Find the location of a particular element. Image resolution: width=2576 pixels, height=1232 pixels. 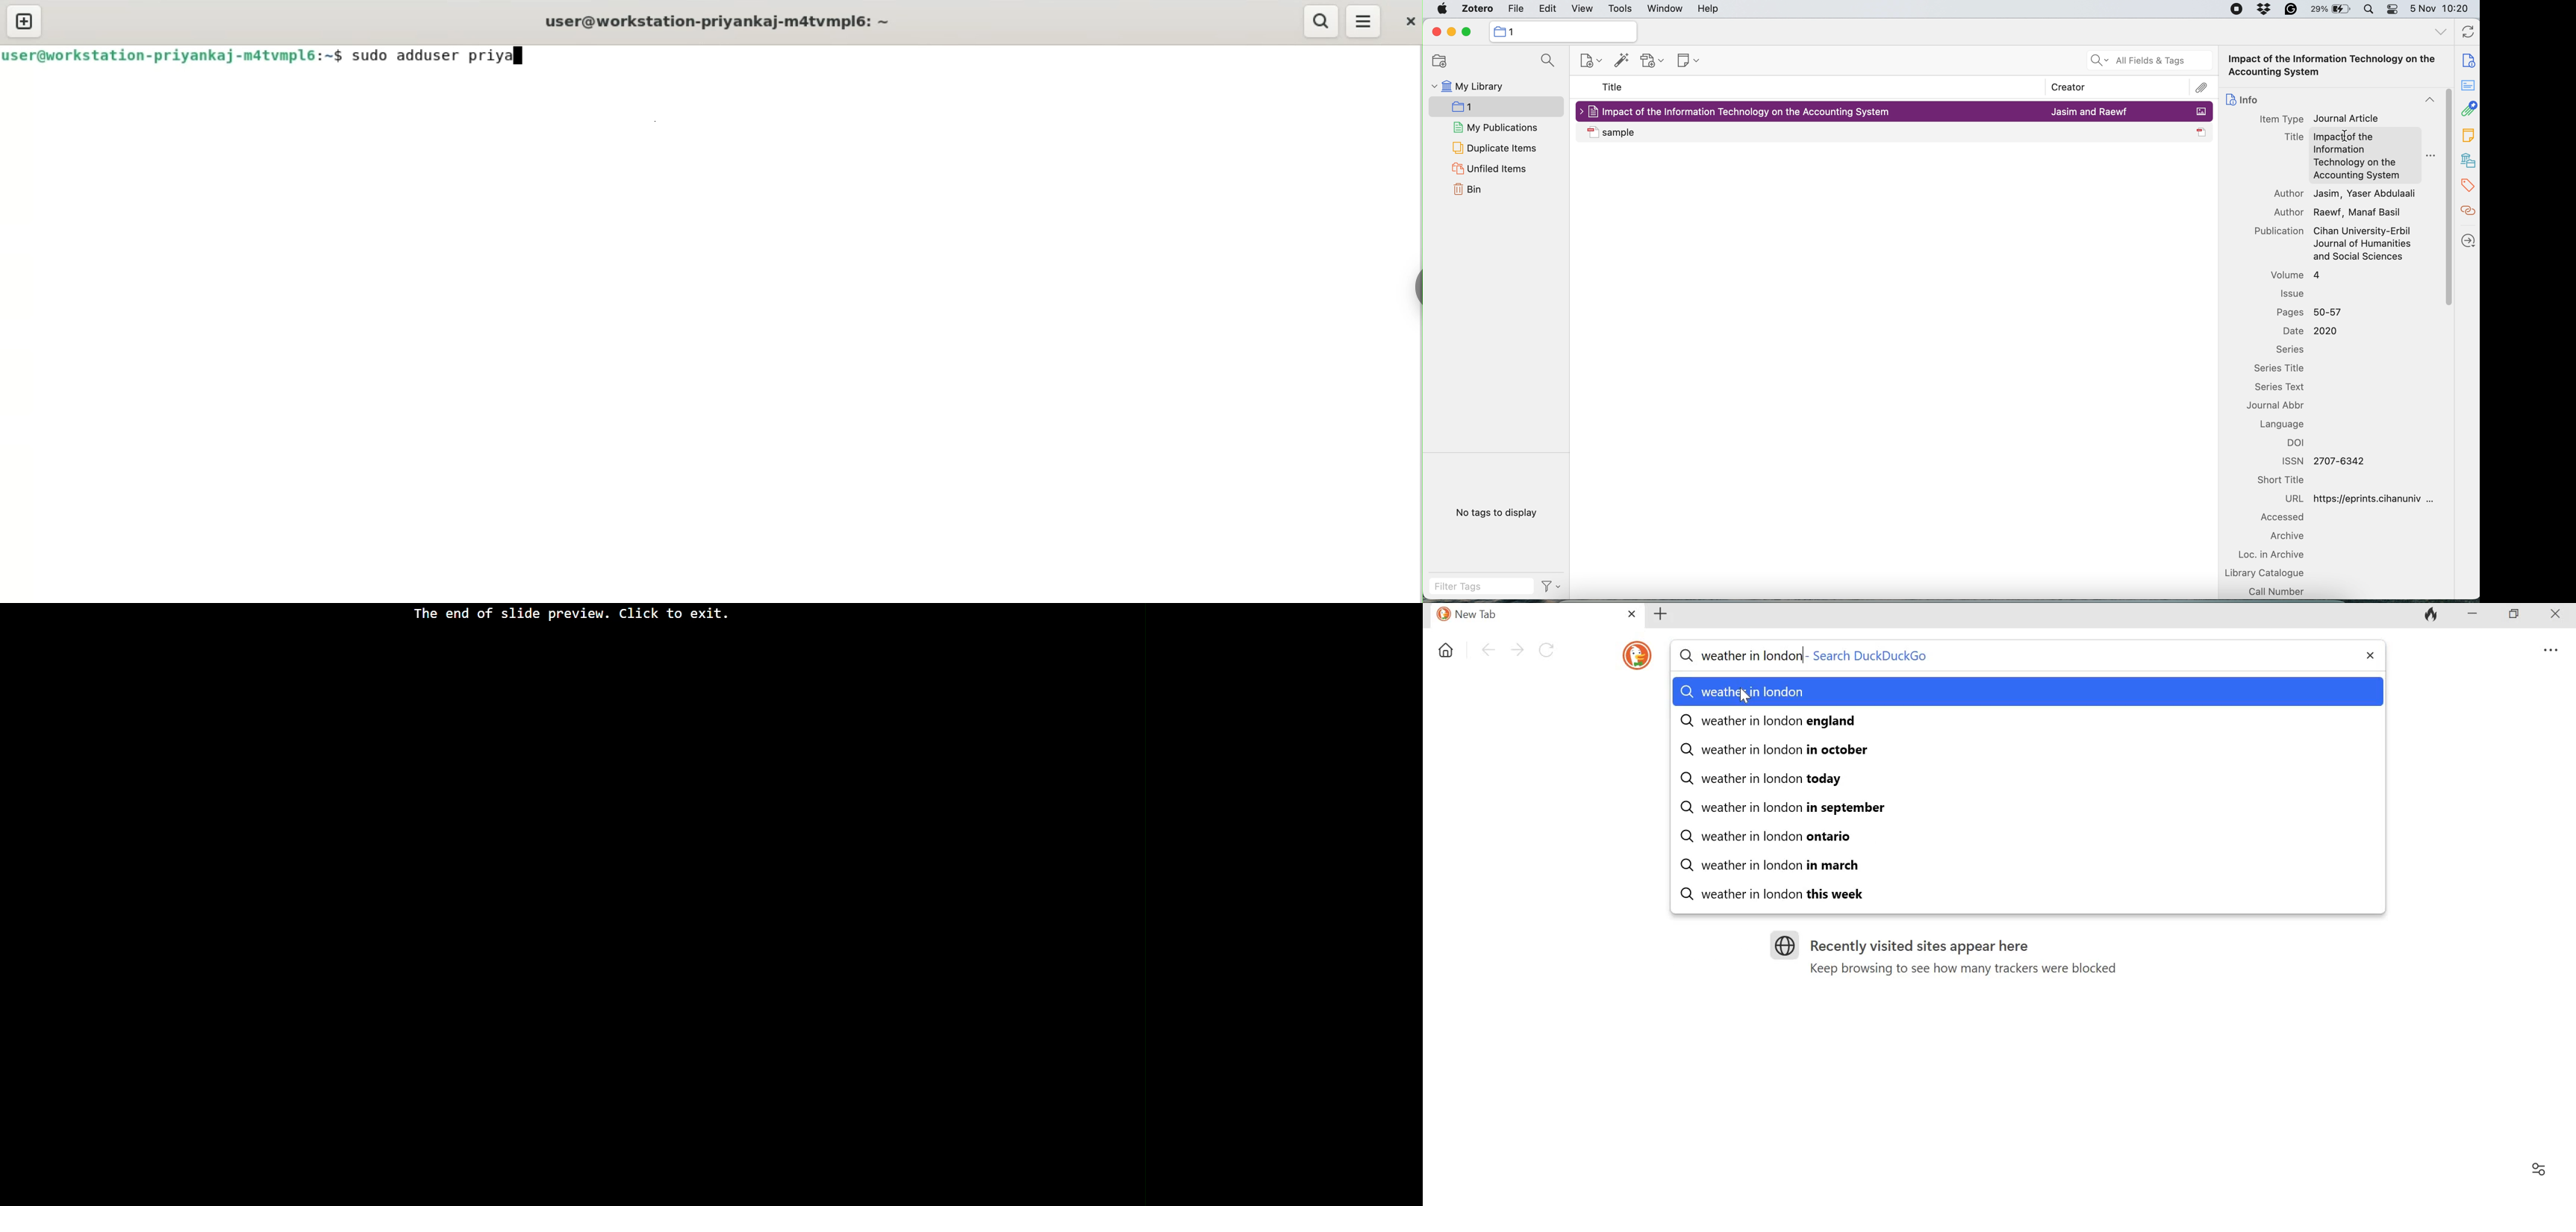

more options is located at coordinates (2430, 156).